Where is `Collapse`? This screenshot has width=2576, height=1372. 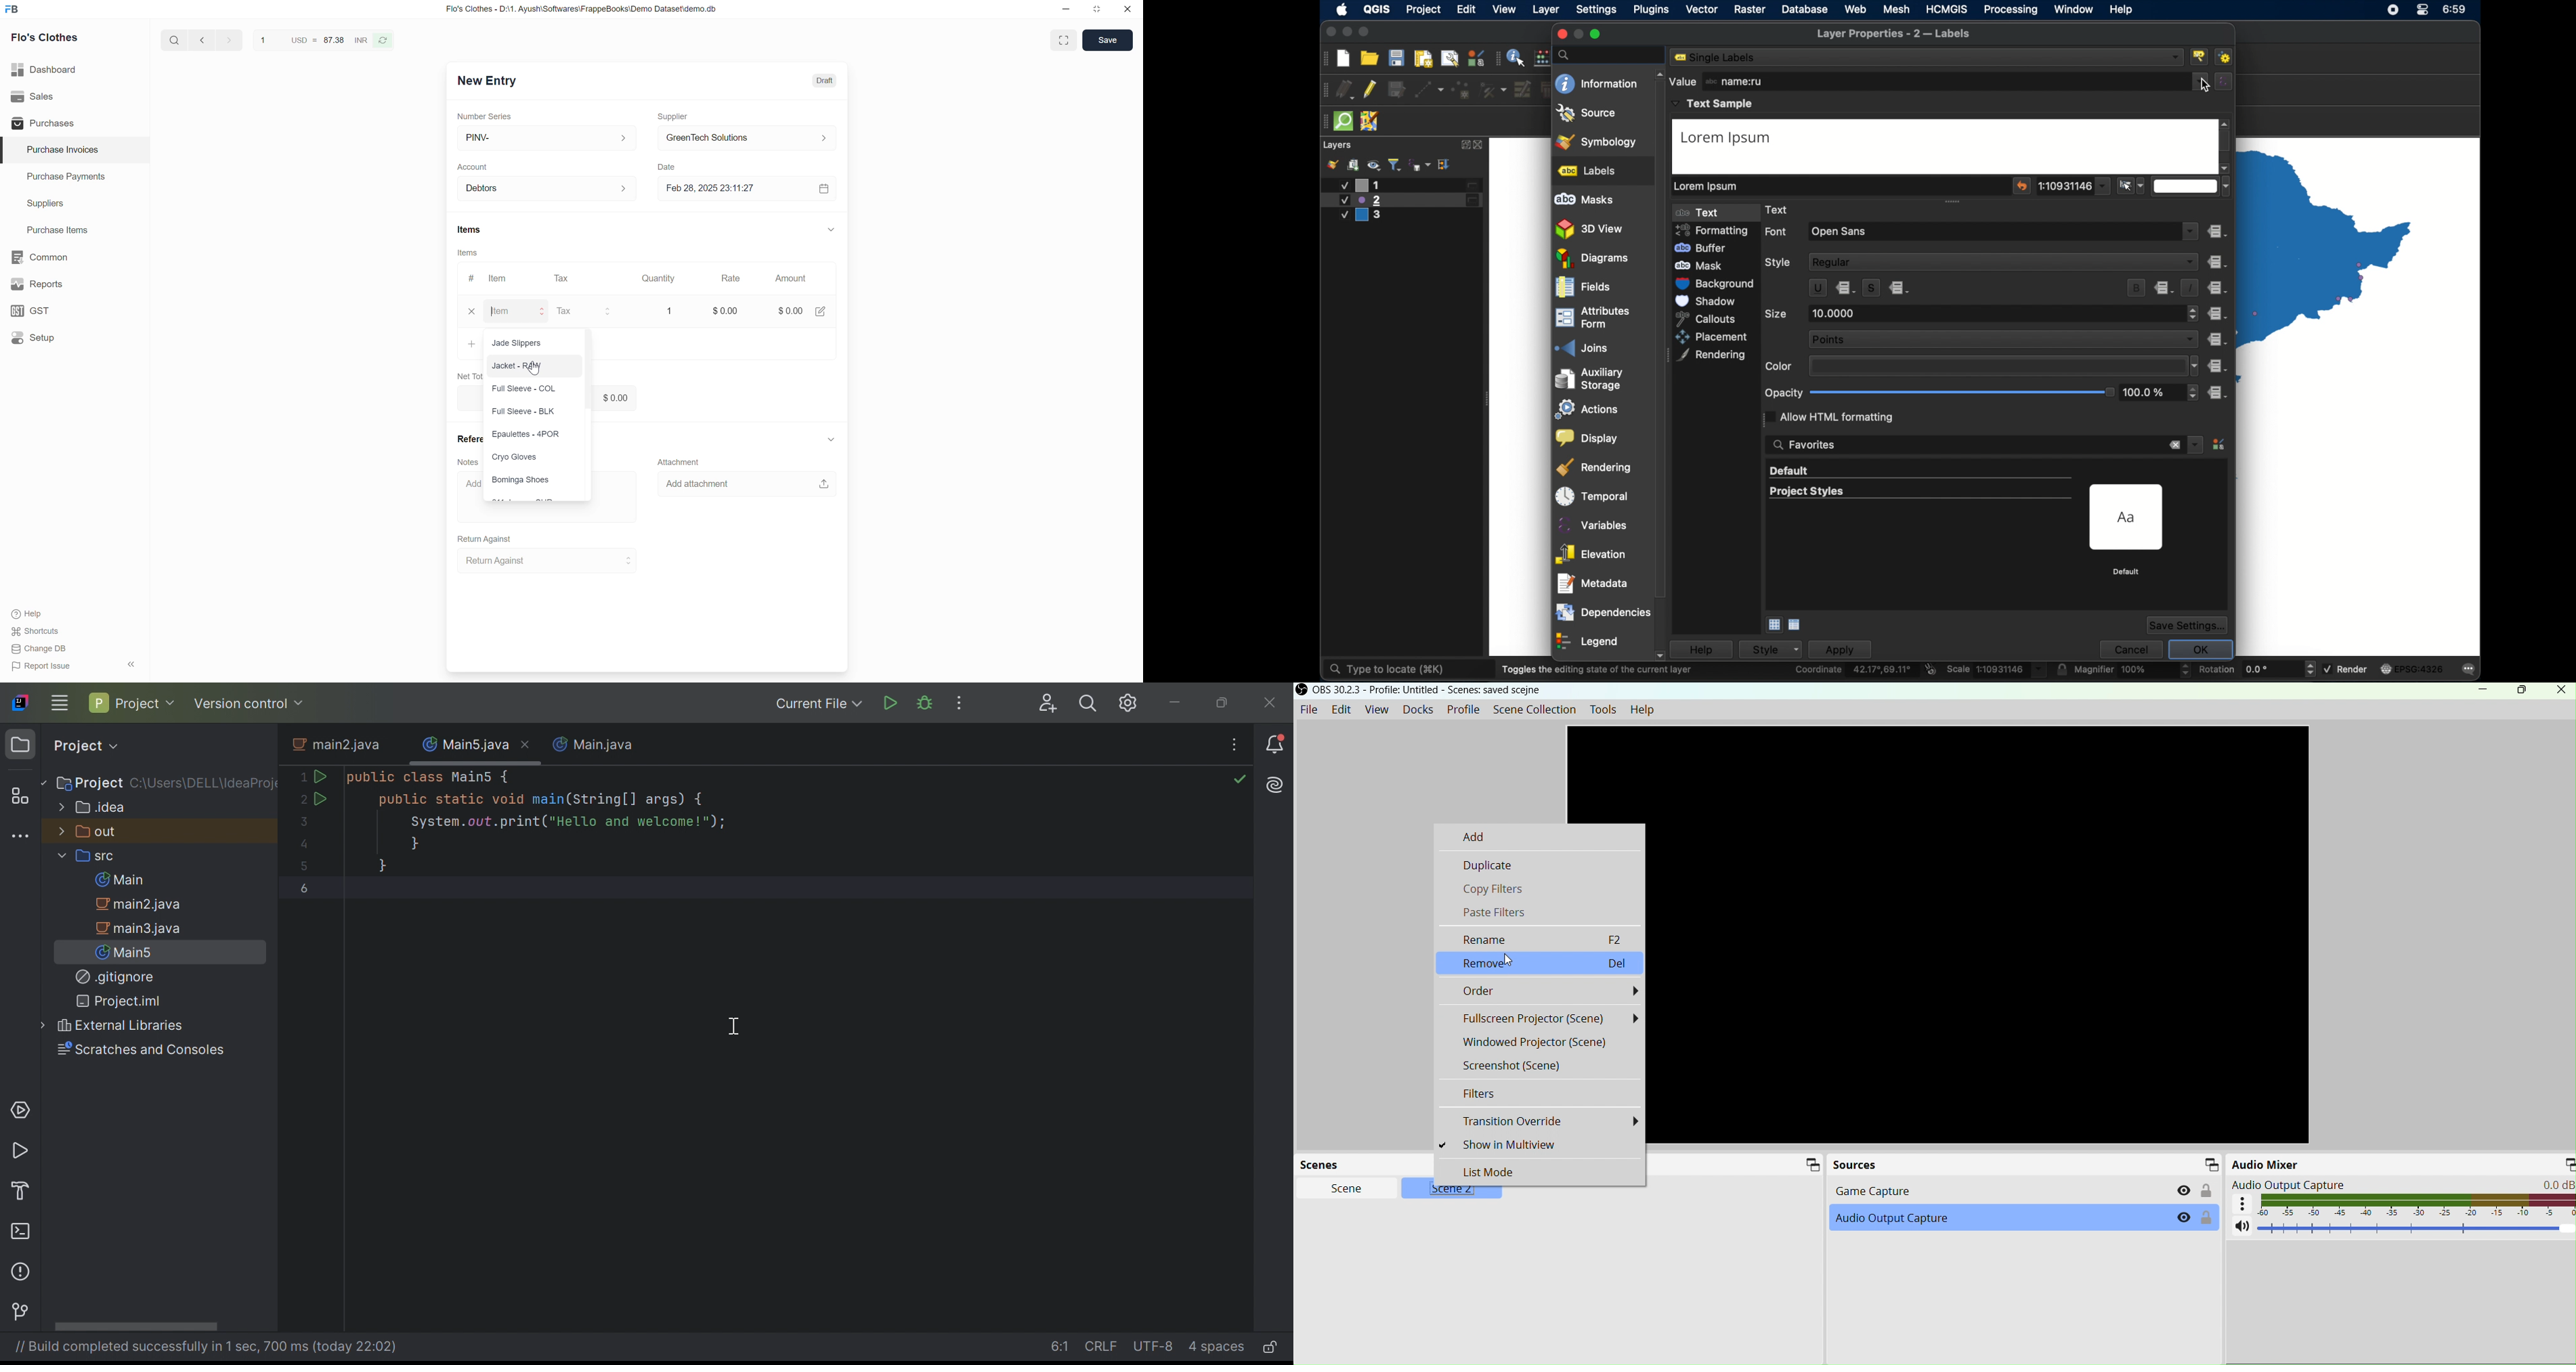
Collapse is located at coordinates (832, 229).